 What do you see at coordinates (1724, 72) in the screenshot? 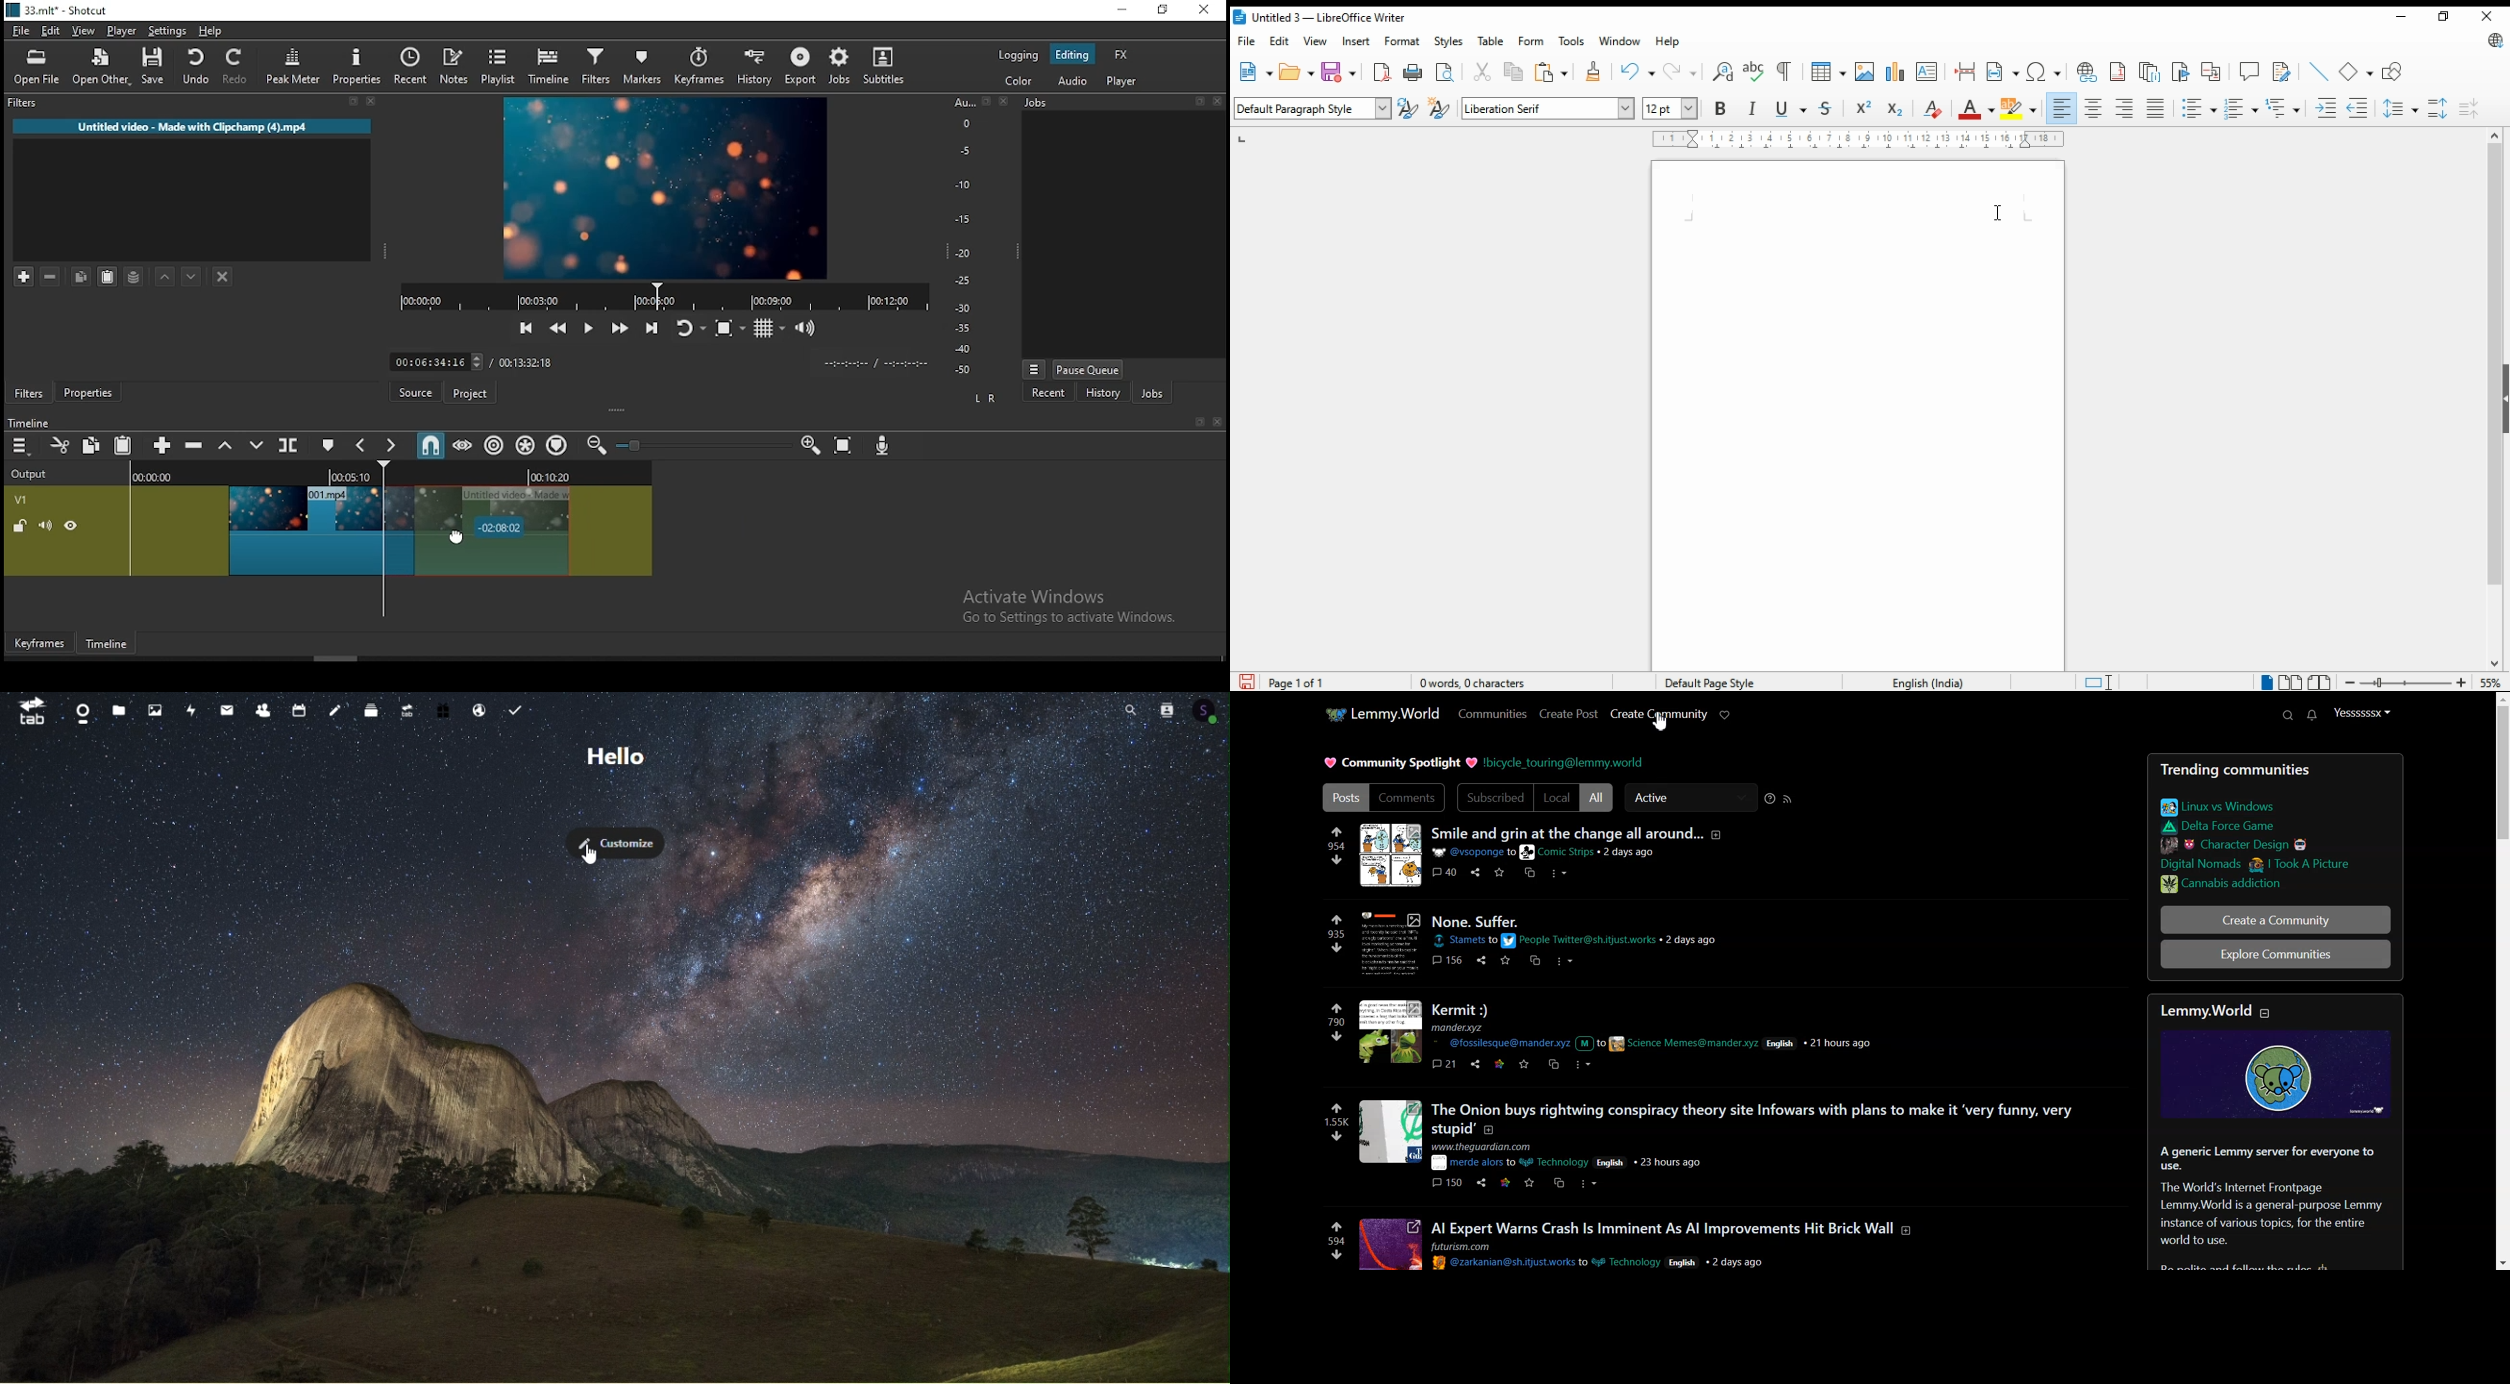
I see `find and replace` at bounding box center [1724, 72].